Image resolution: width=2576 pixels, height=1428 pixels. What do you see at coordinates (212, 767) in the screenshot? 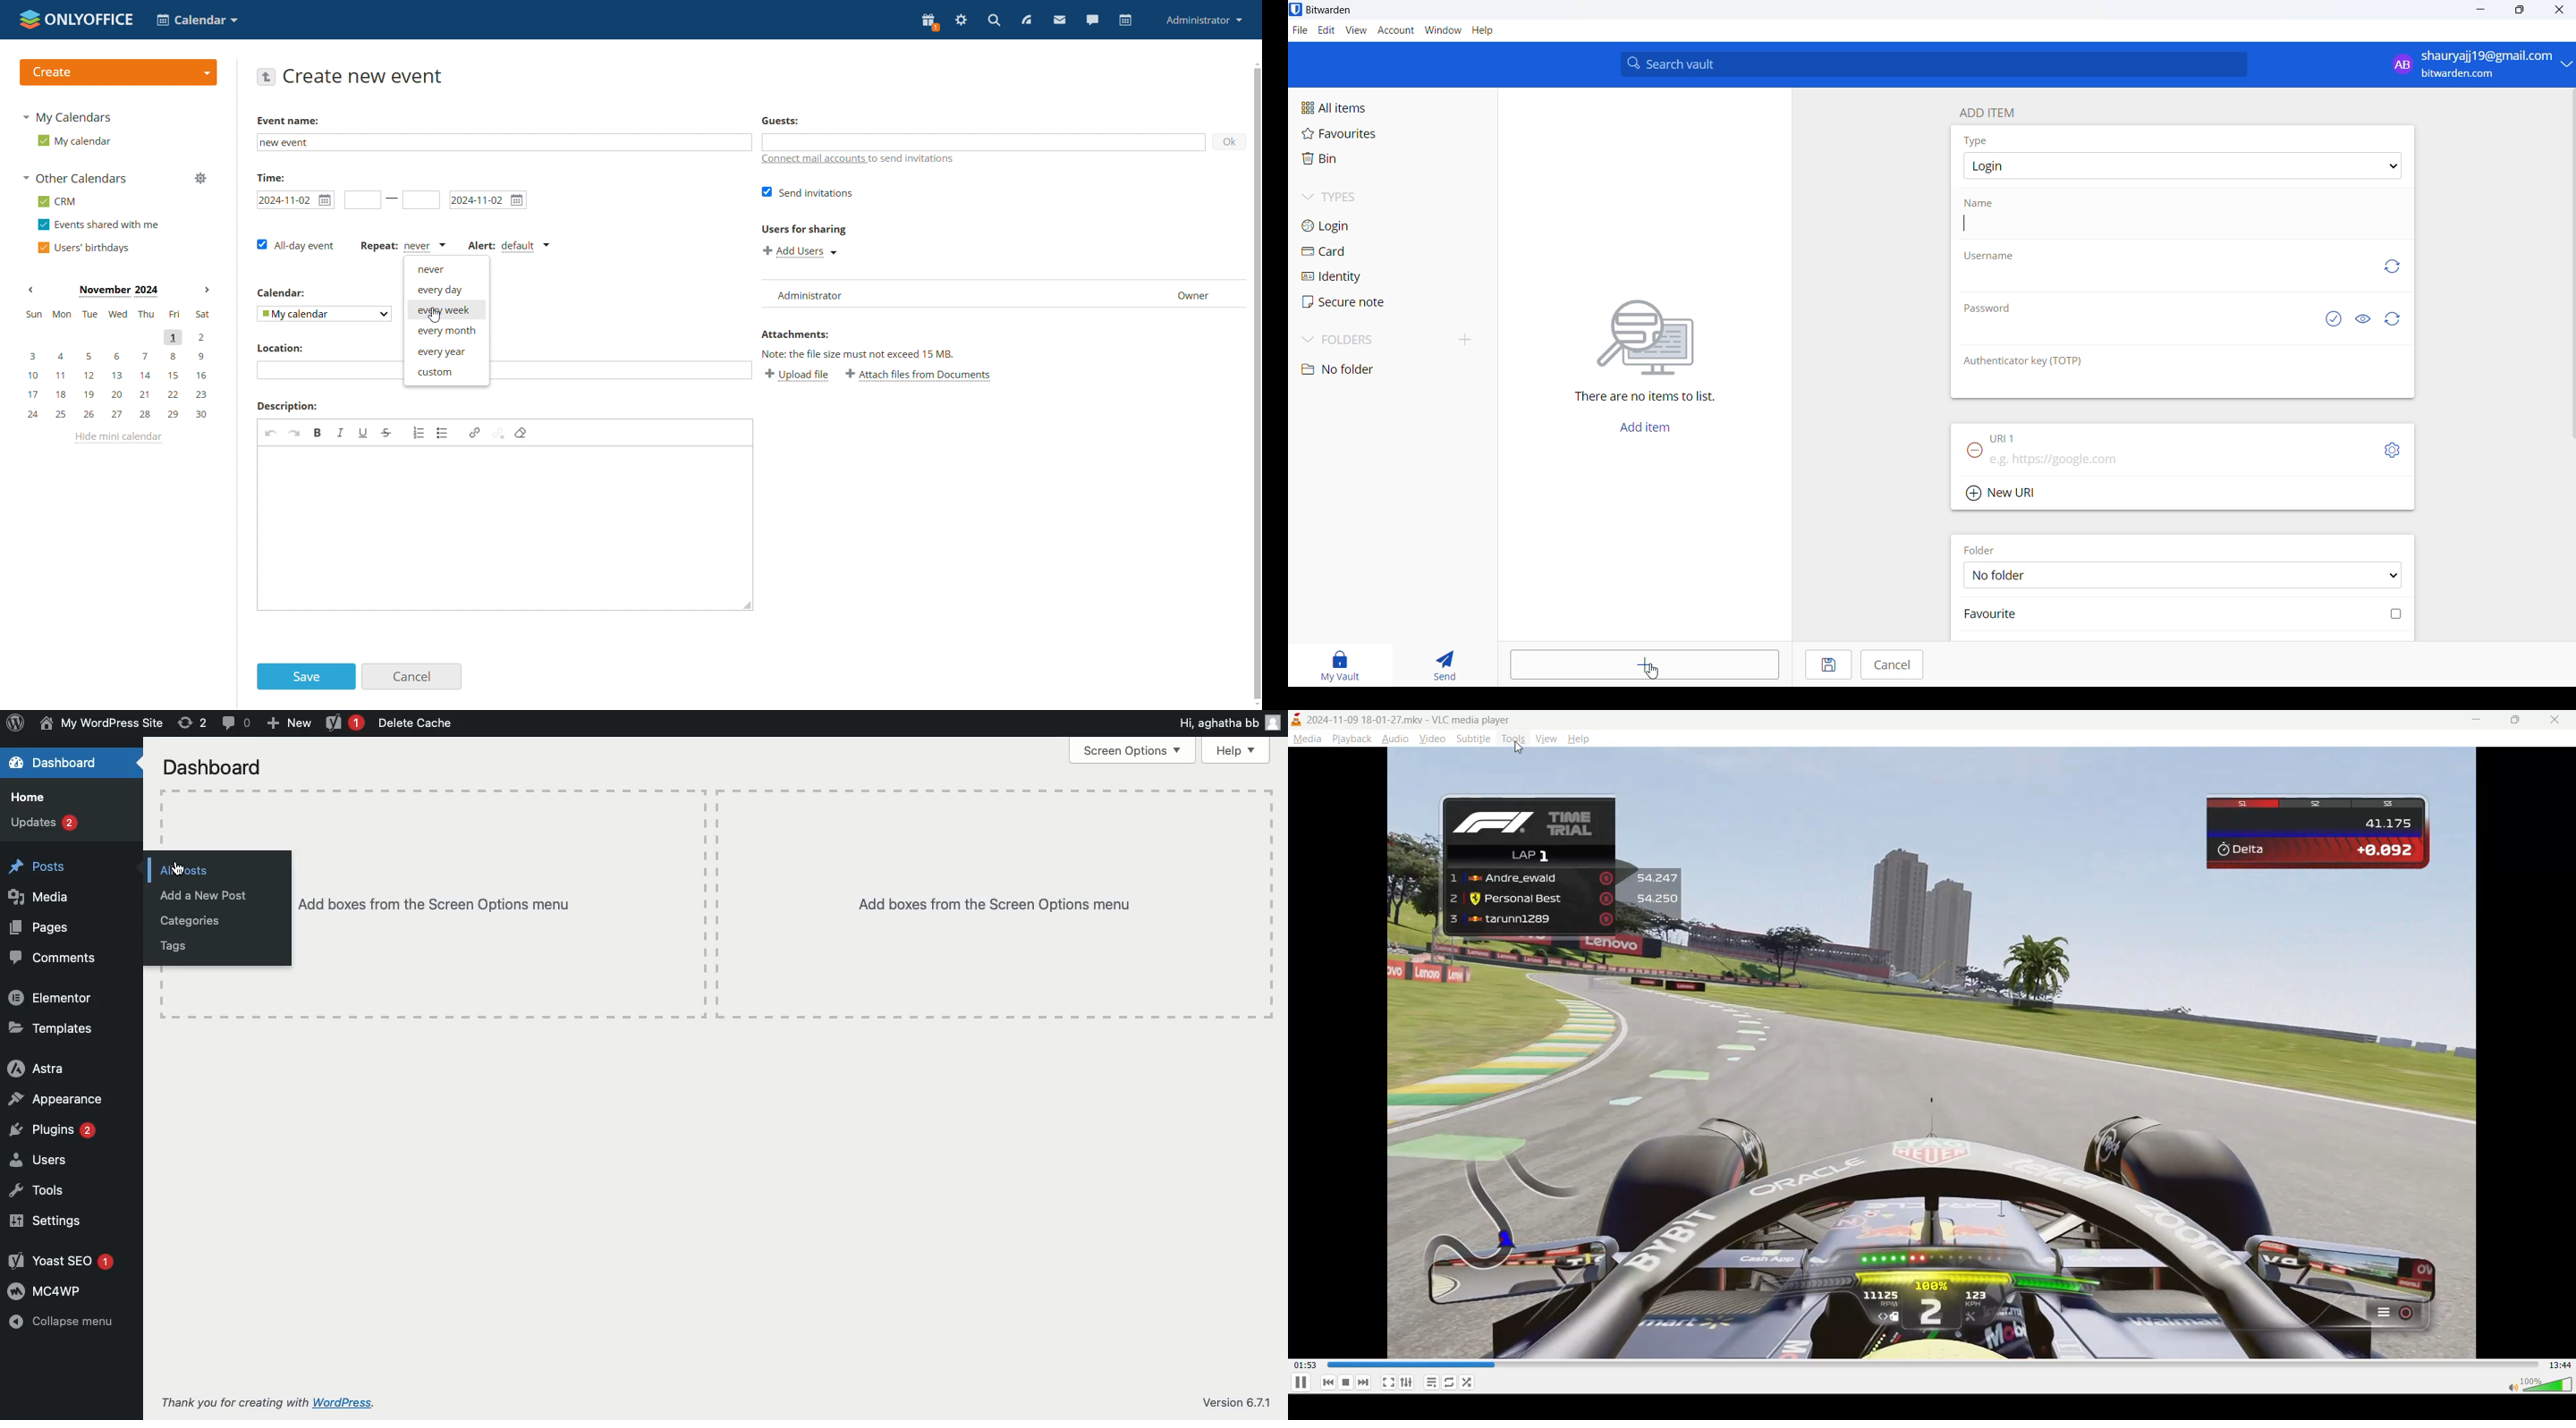
I see `Dashboard` at bounding box center [212, 767].